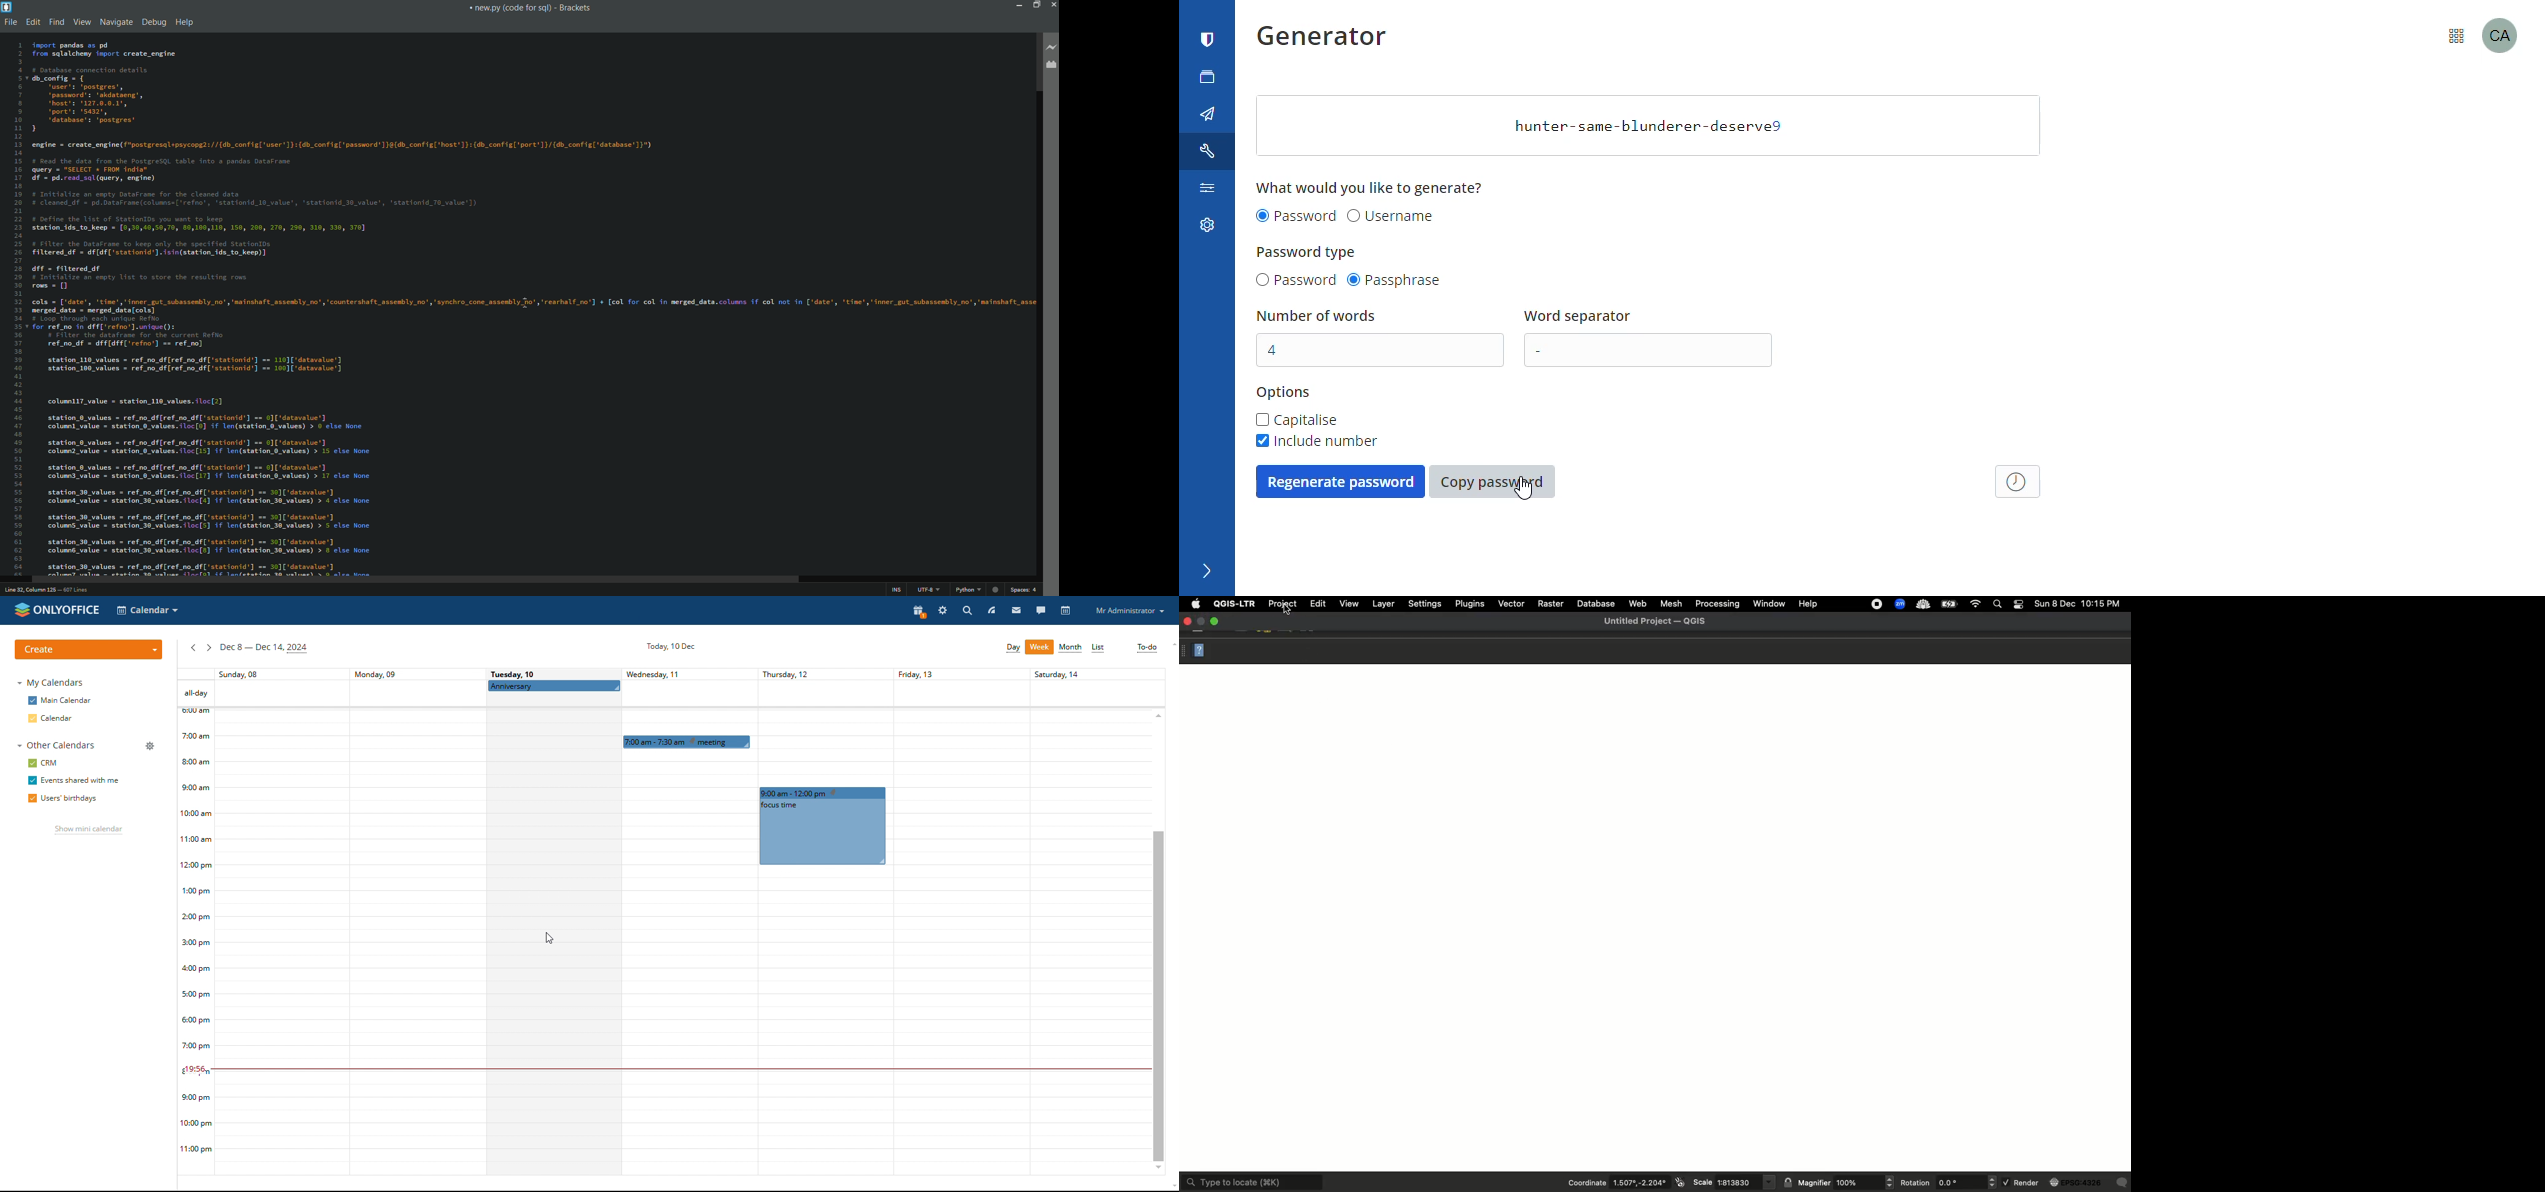 Image resolution: width=2548 pixels, height=1204 pixels. Describe the element at coordinates (1013, 648) in the screenshot. I see `day view` at that location.